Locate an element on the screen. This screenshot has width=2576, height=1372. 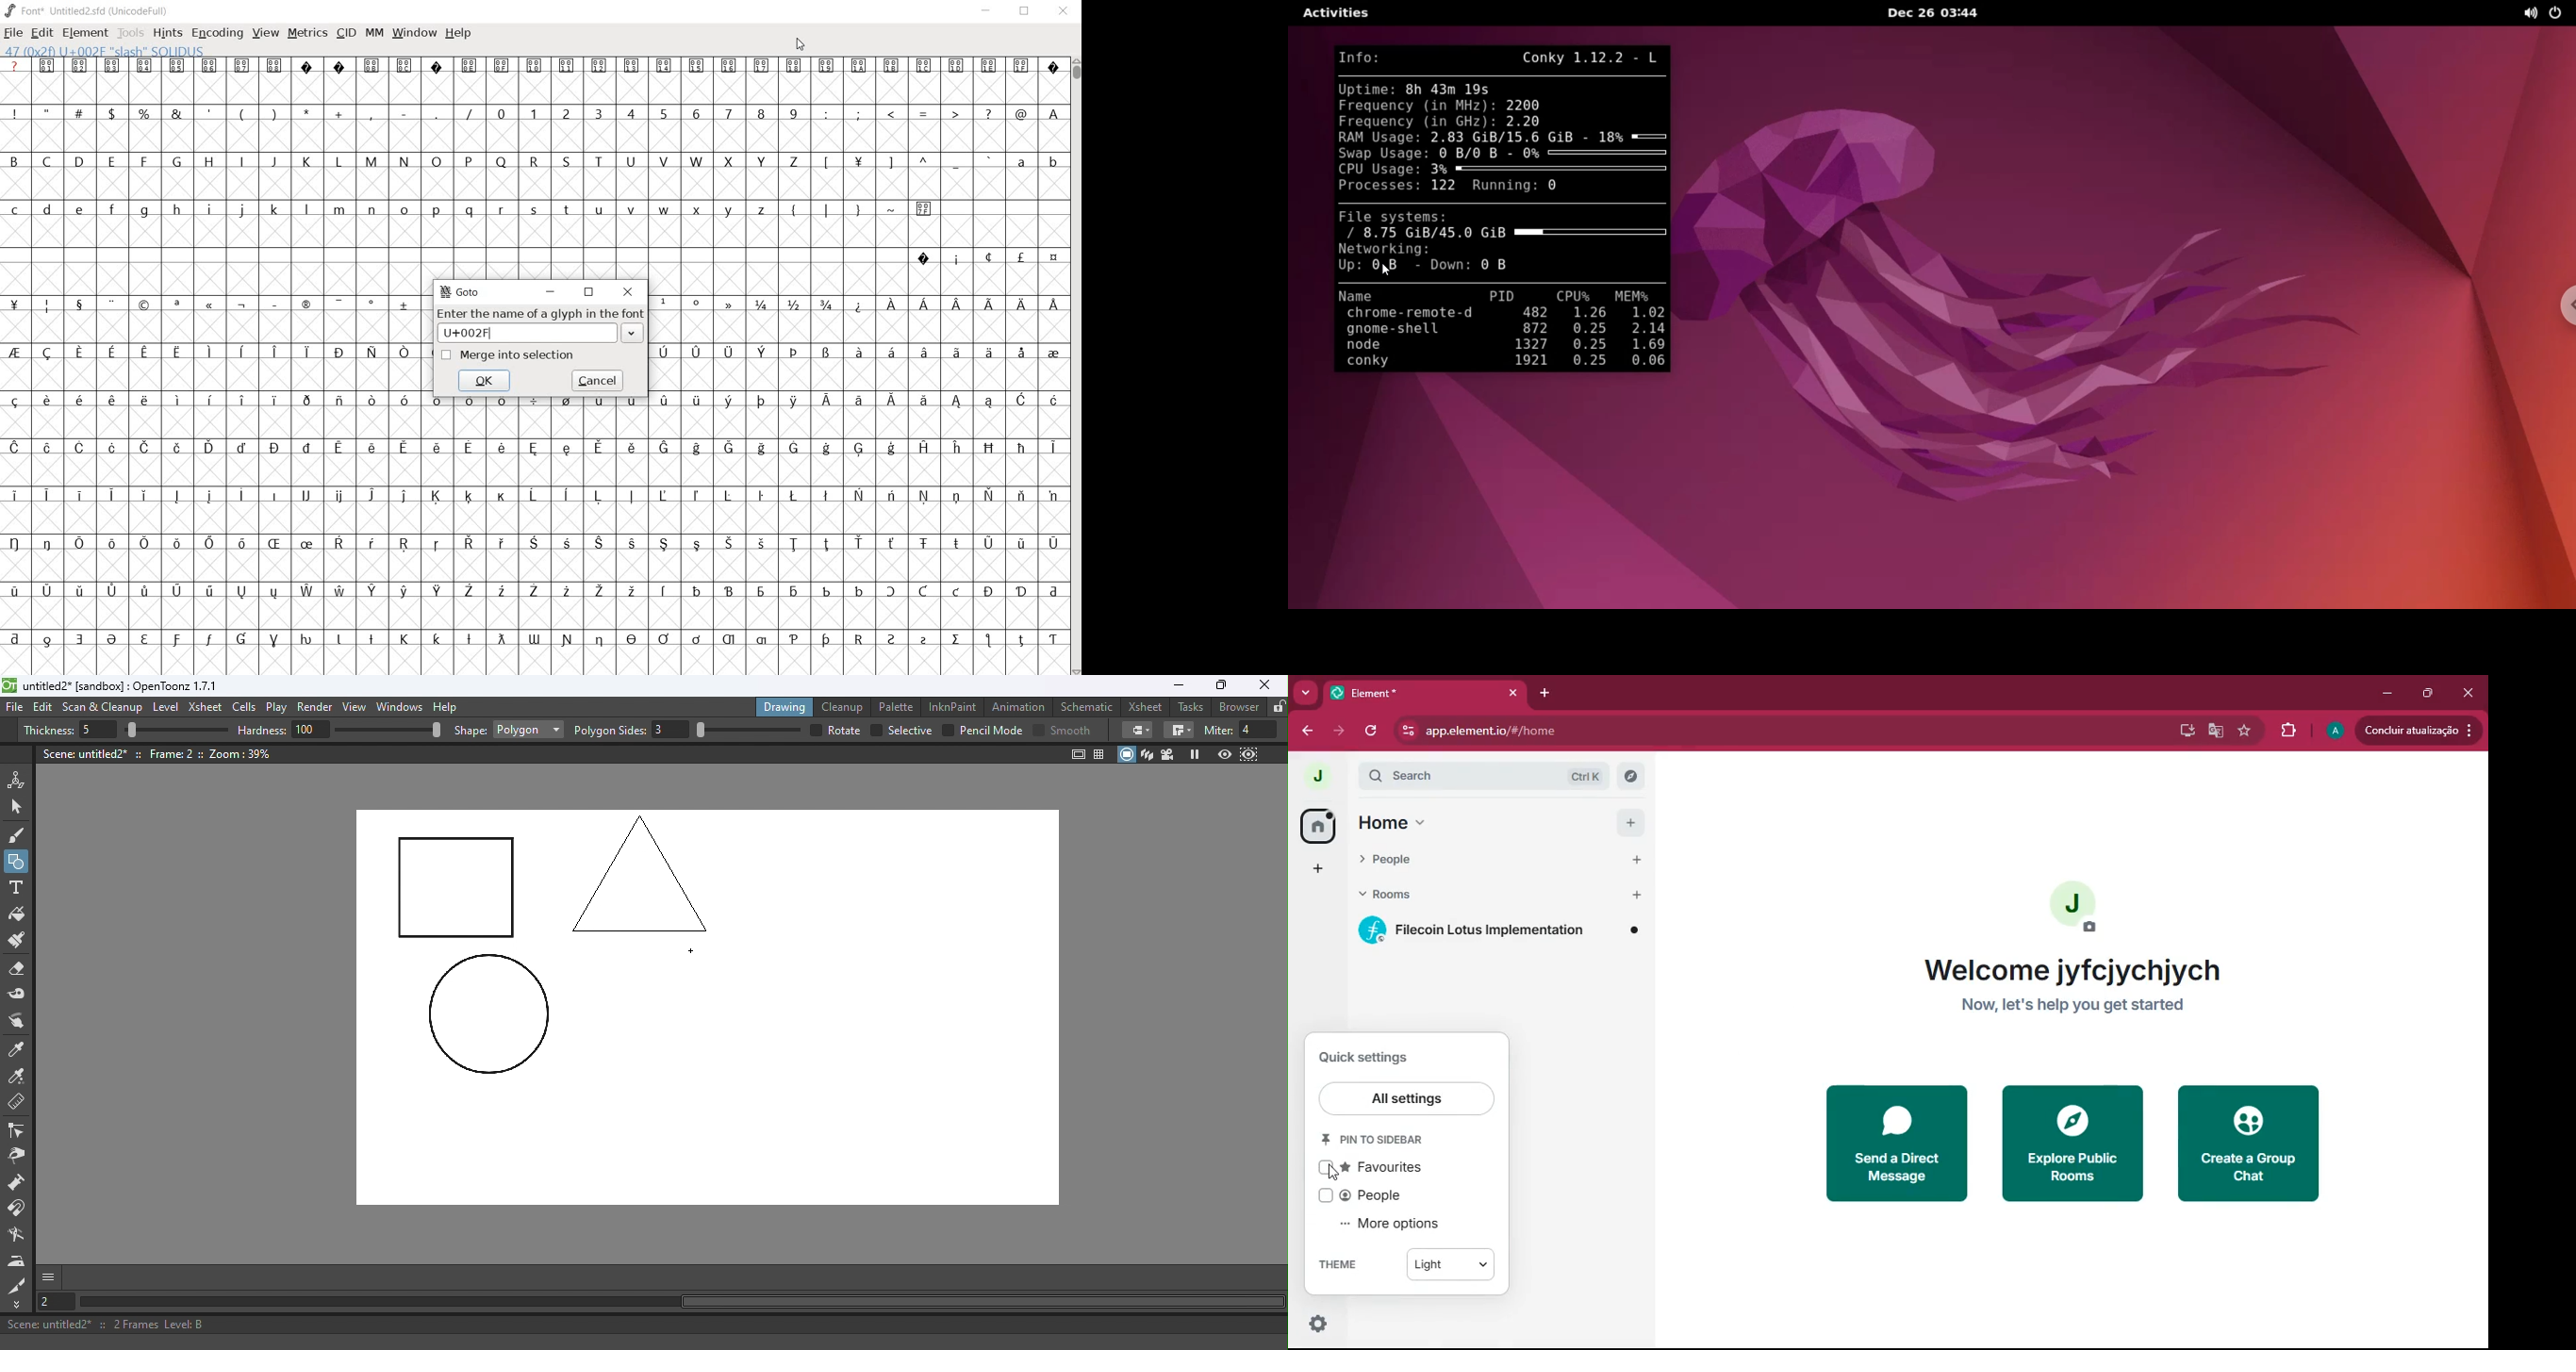
Element is located at coordinates (1413, 693).